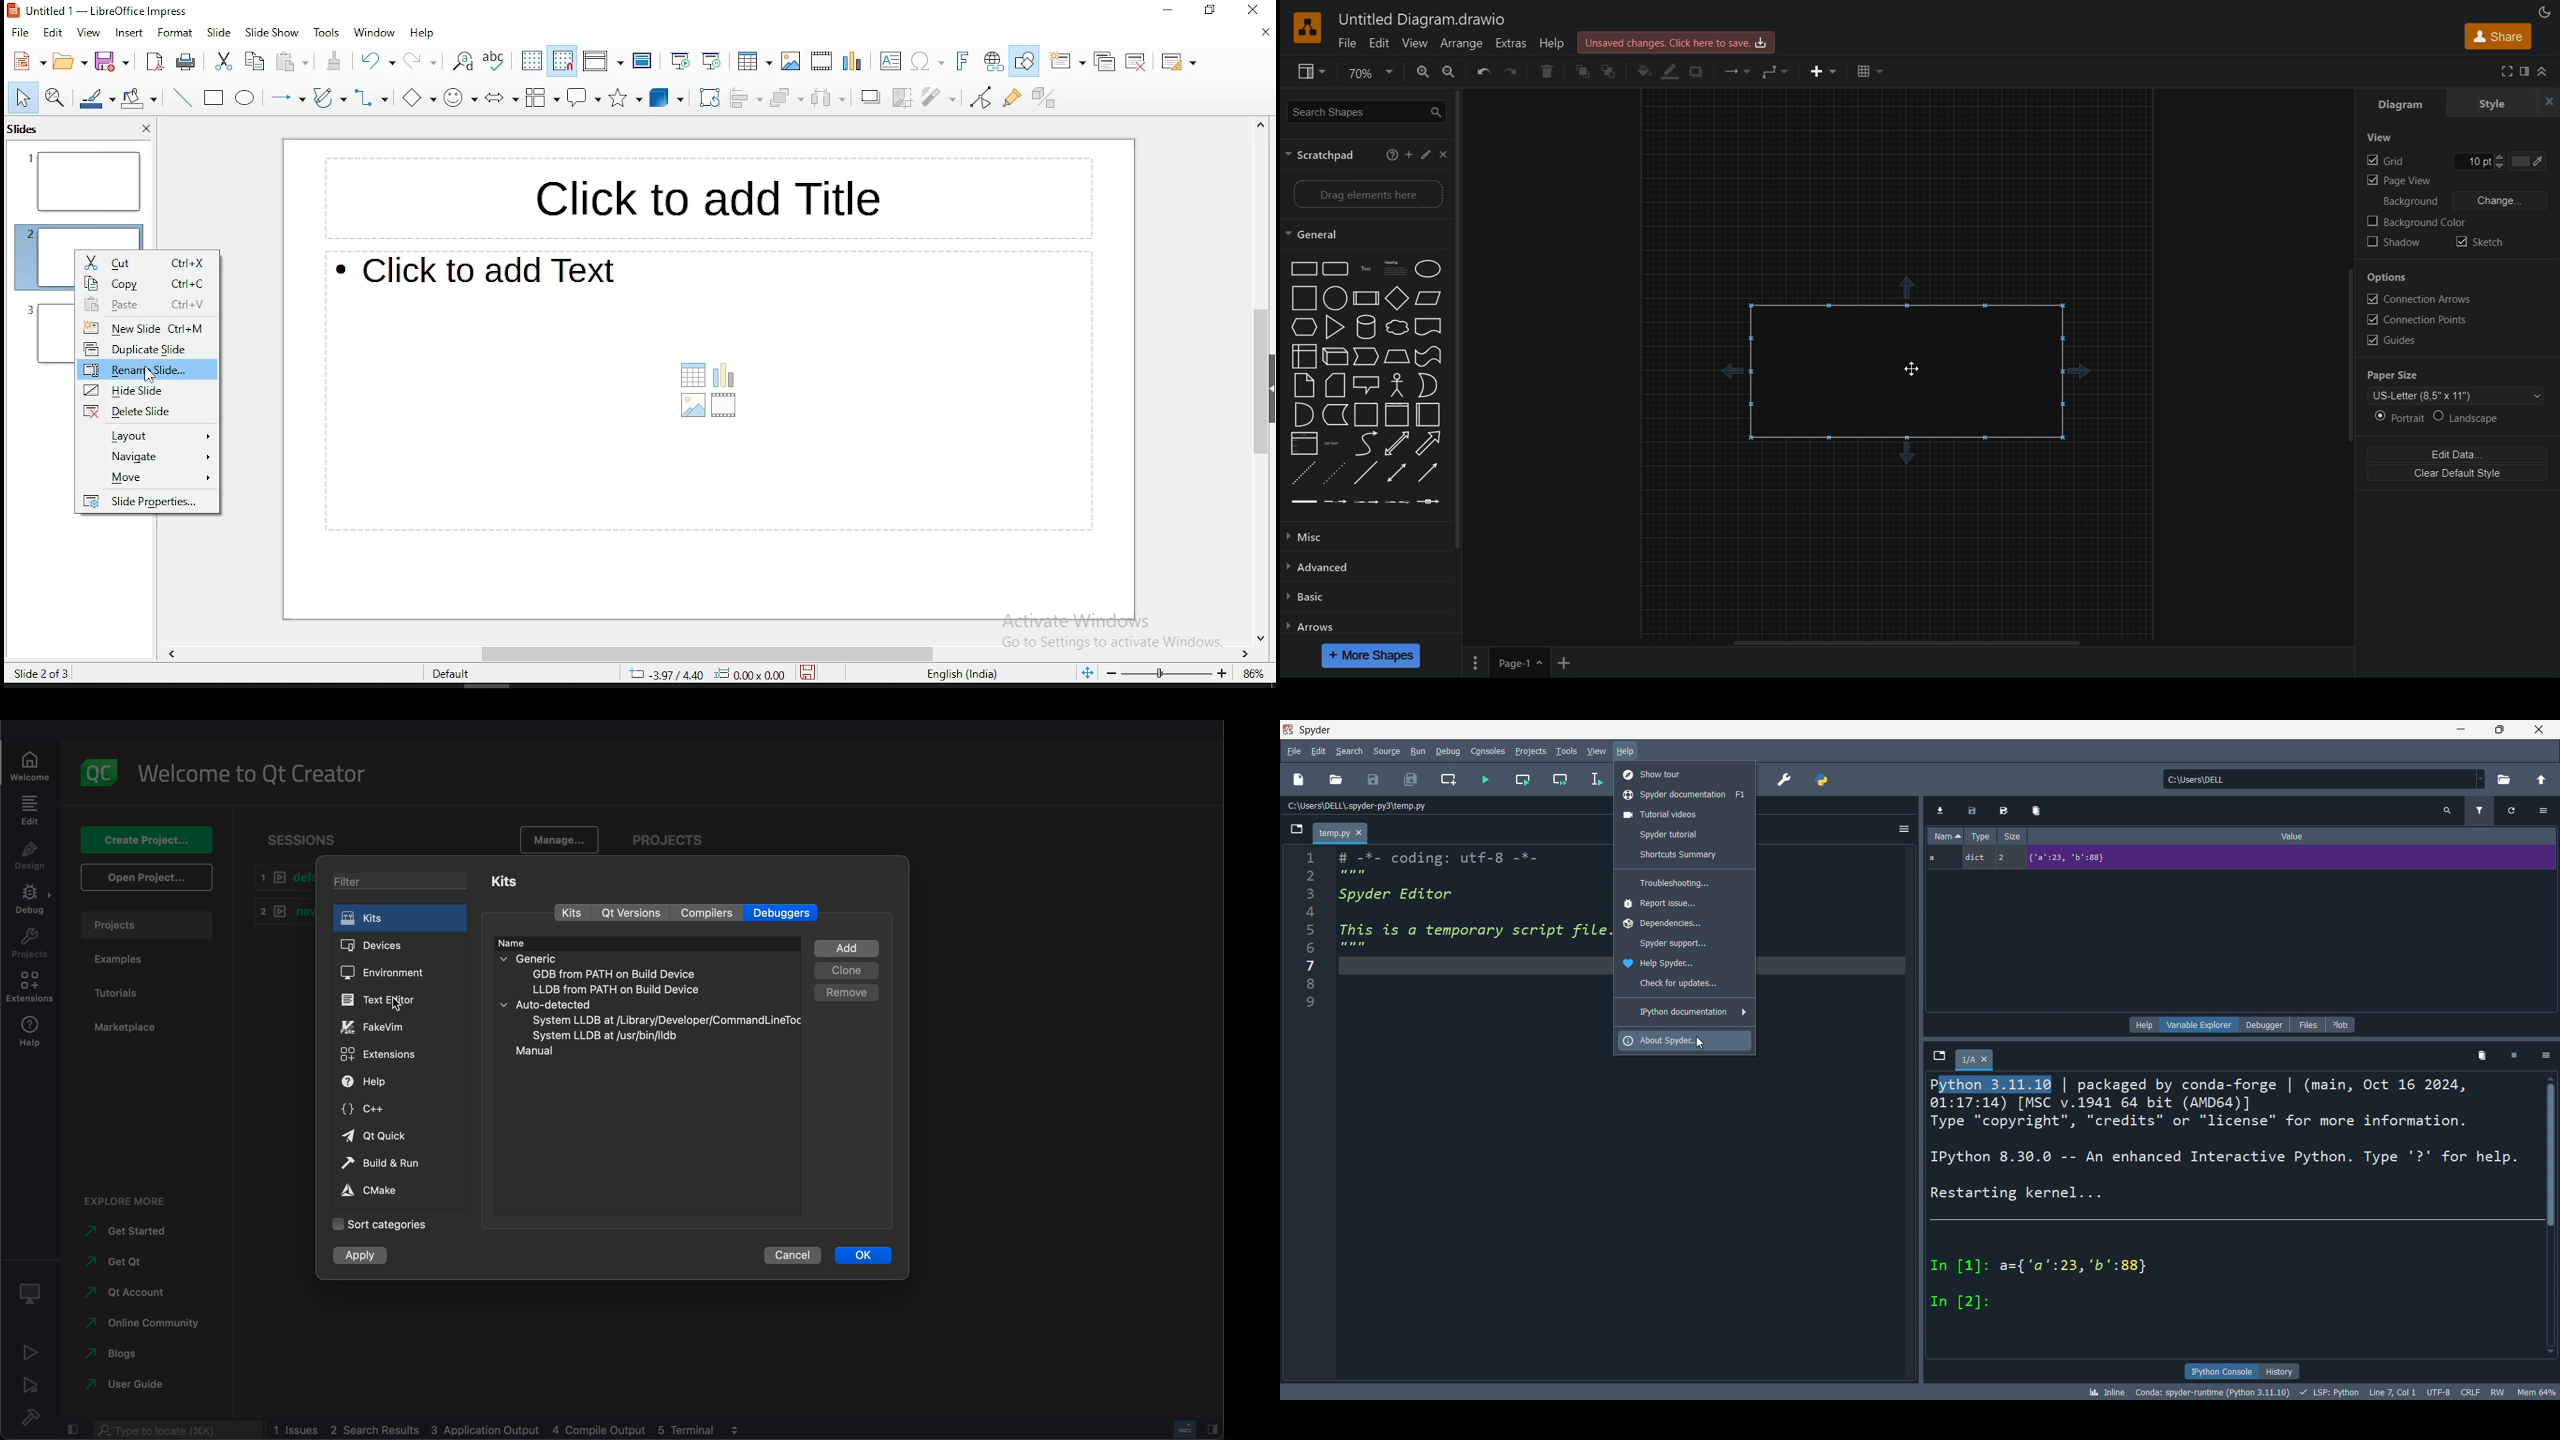  Describe the element at coordinates (399, 1162) in the screenshot. I see `build and run` at that location.